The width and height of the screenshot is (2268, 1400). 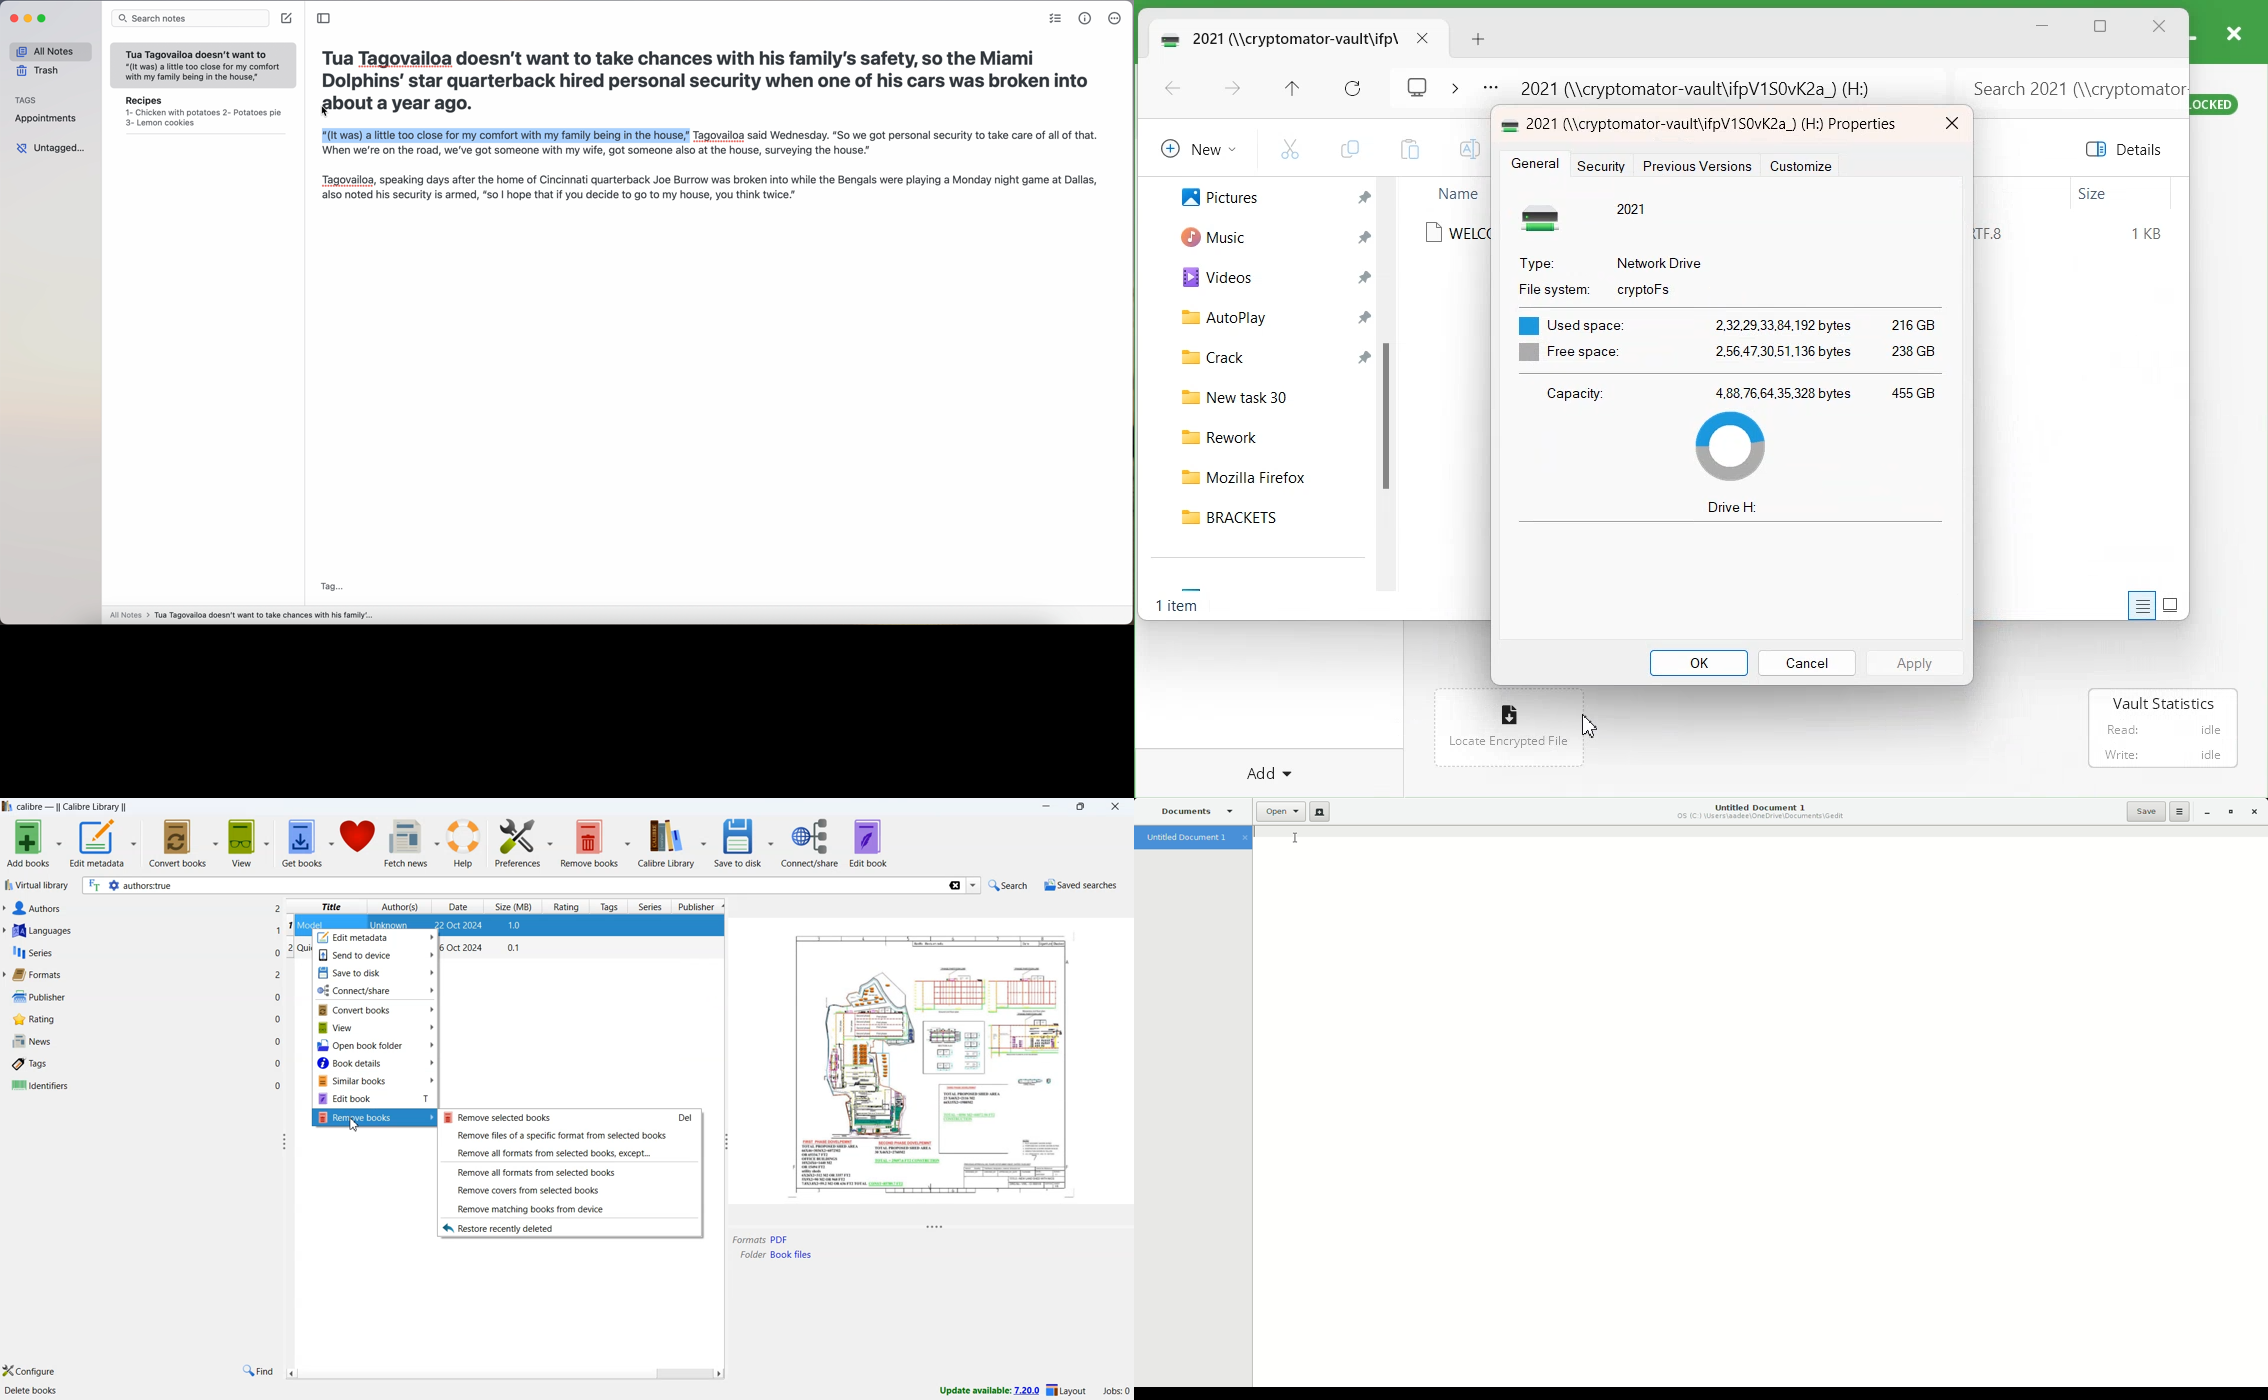 What do you see at coordinates (331, 588) in the screenshot?
I see `tag` at bounding box center [331, 588].